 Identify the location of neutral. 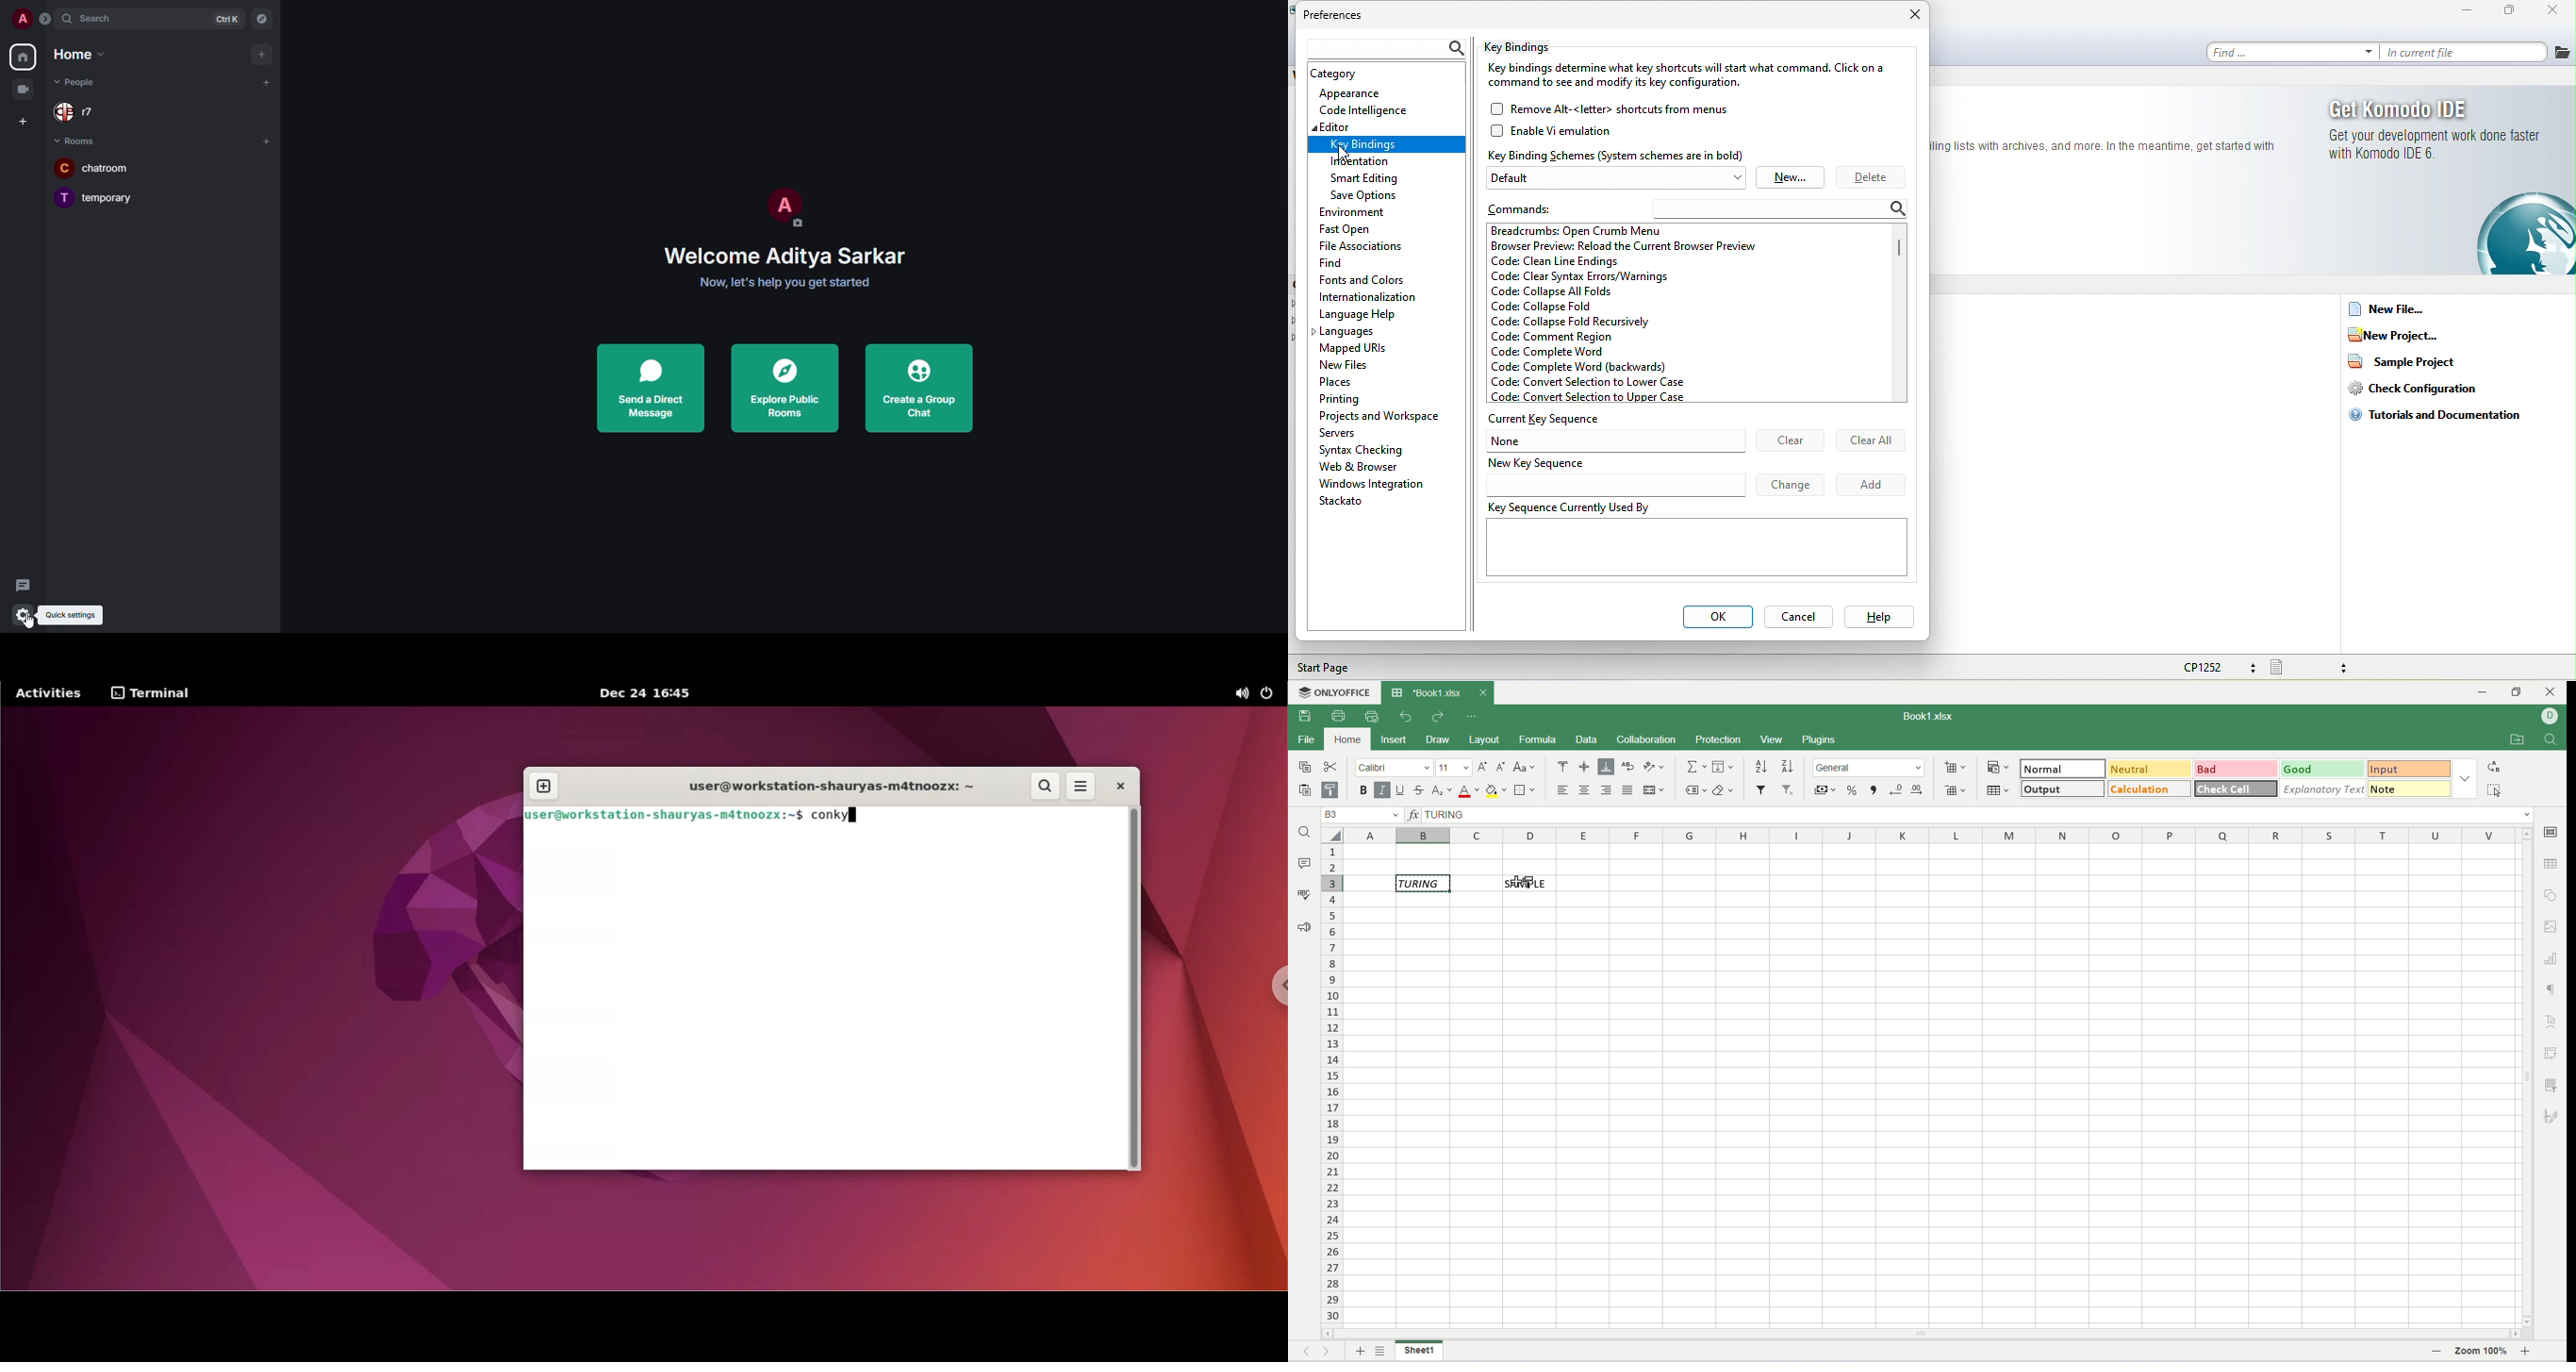
(2149, 768).